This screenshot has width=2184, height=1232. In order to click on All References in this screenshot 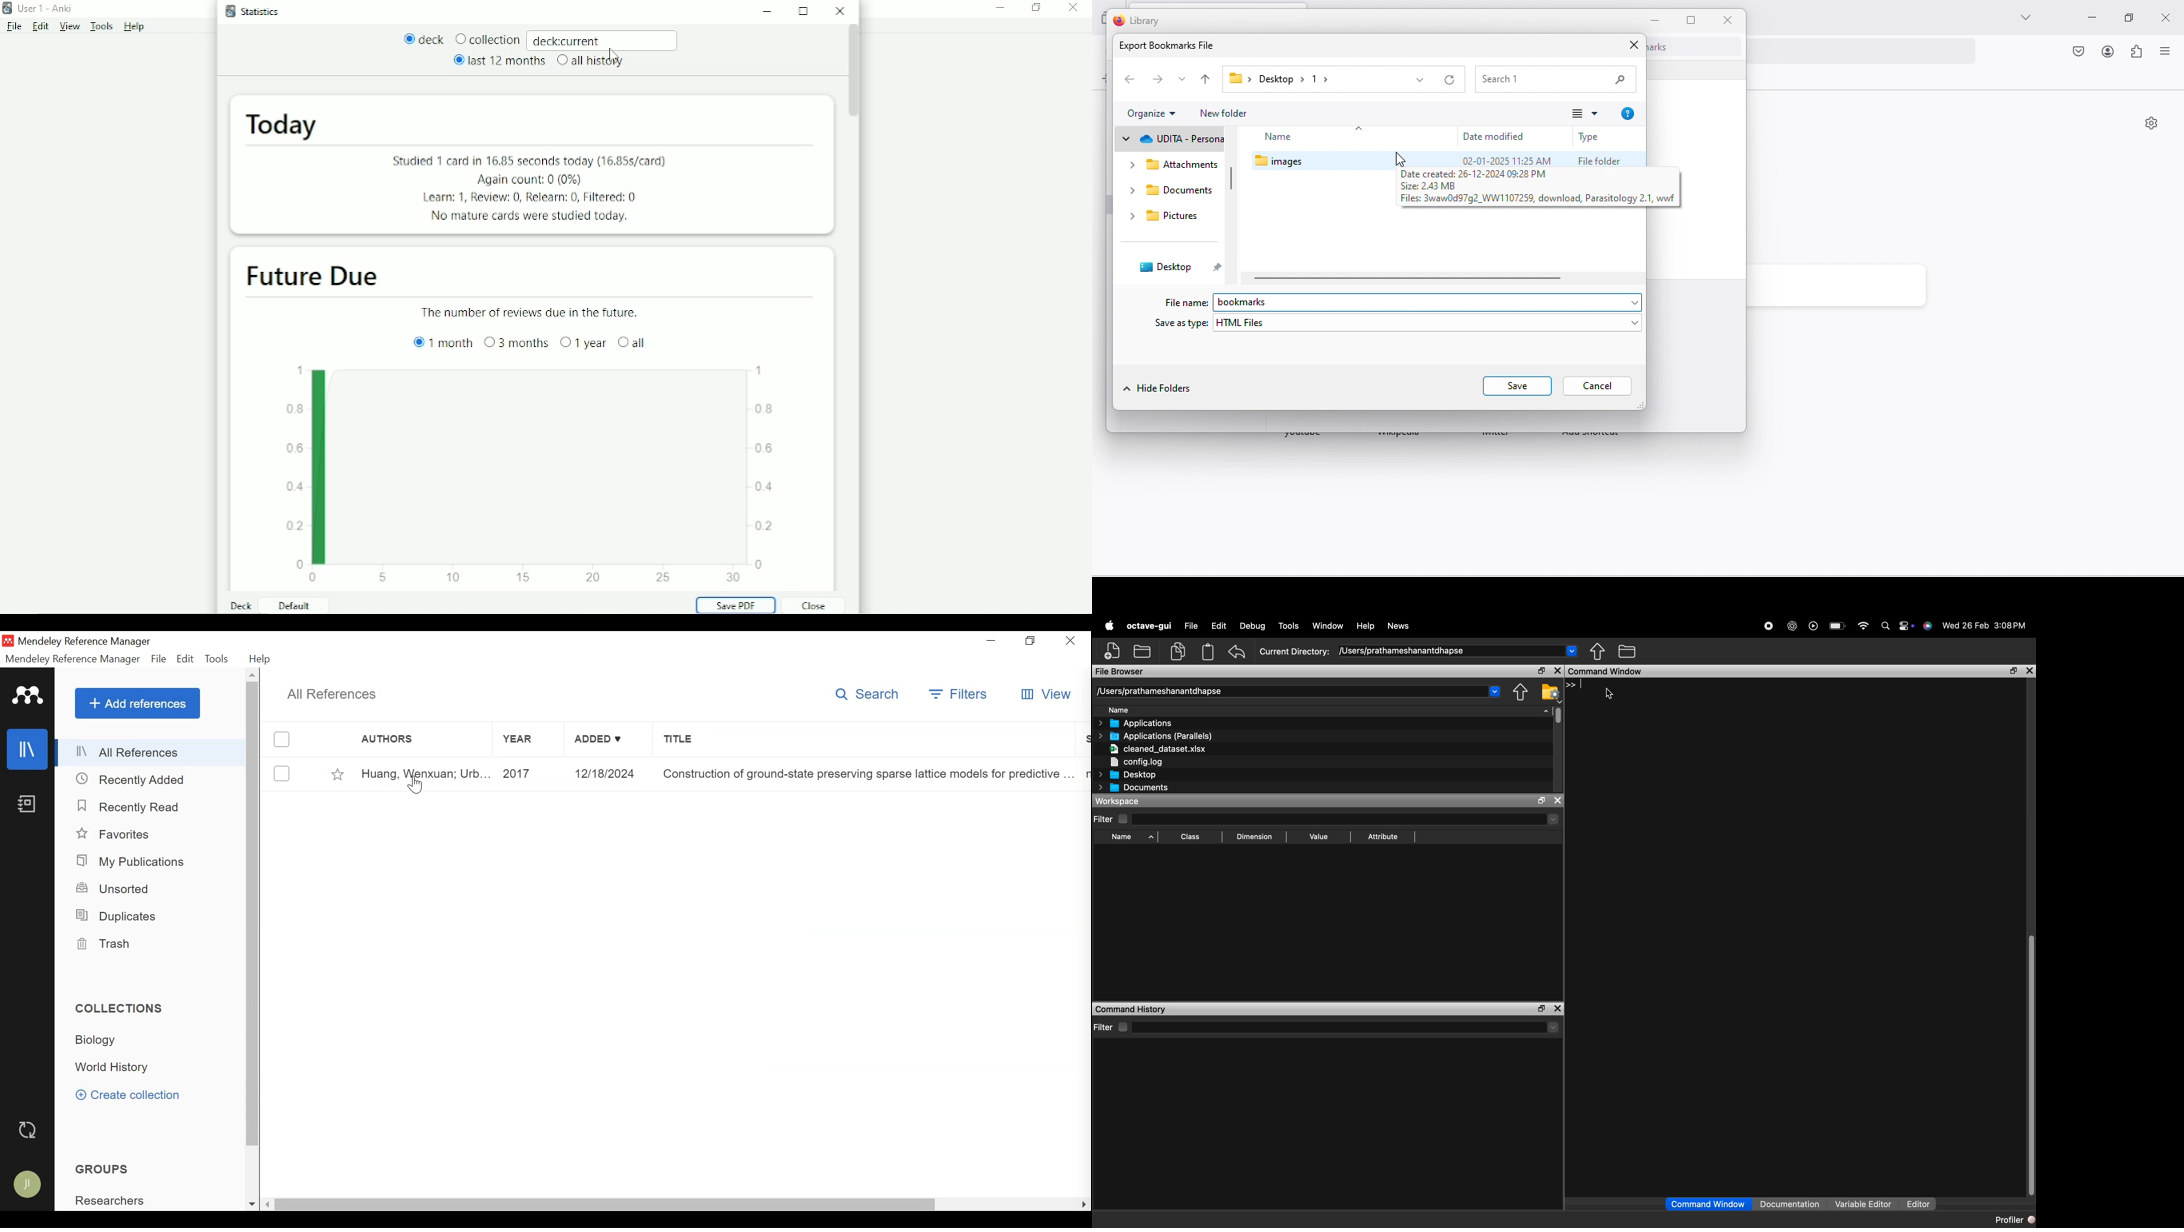, I will do `click(336, 694)`.